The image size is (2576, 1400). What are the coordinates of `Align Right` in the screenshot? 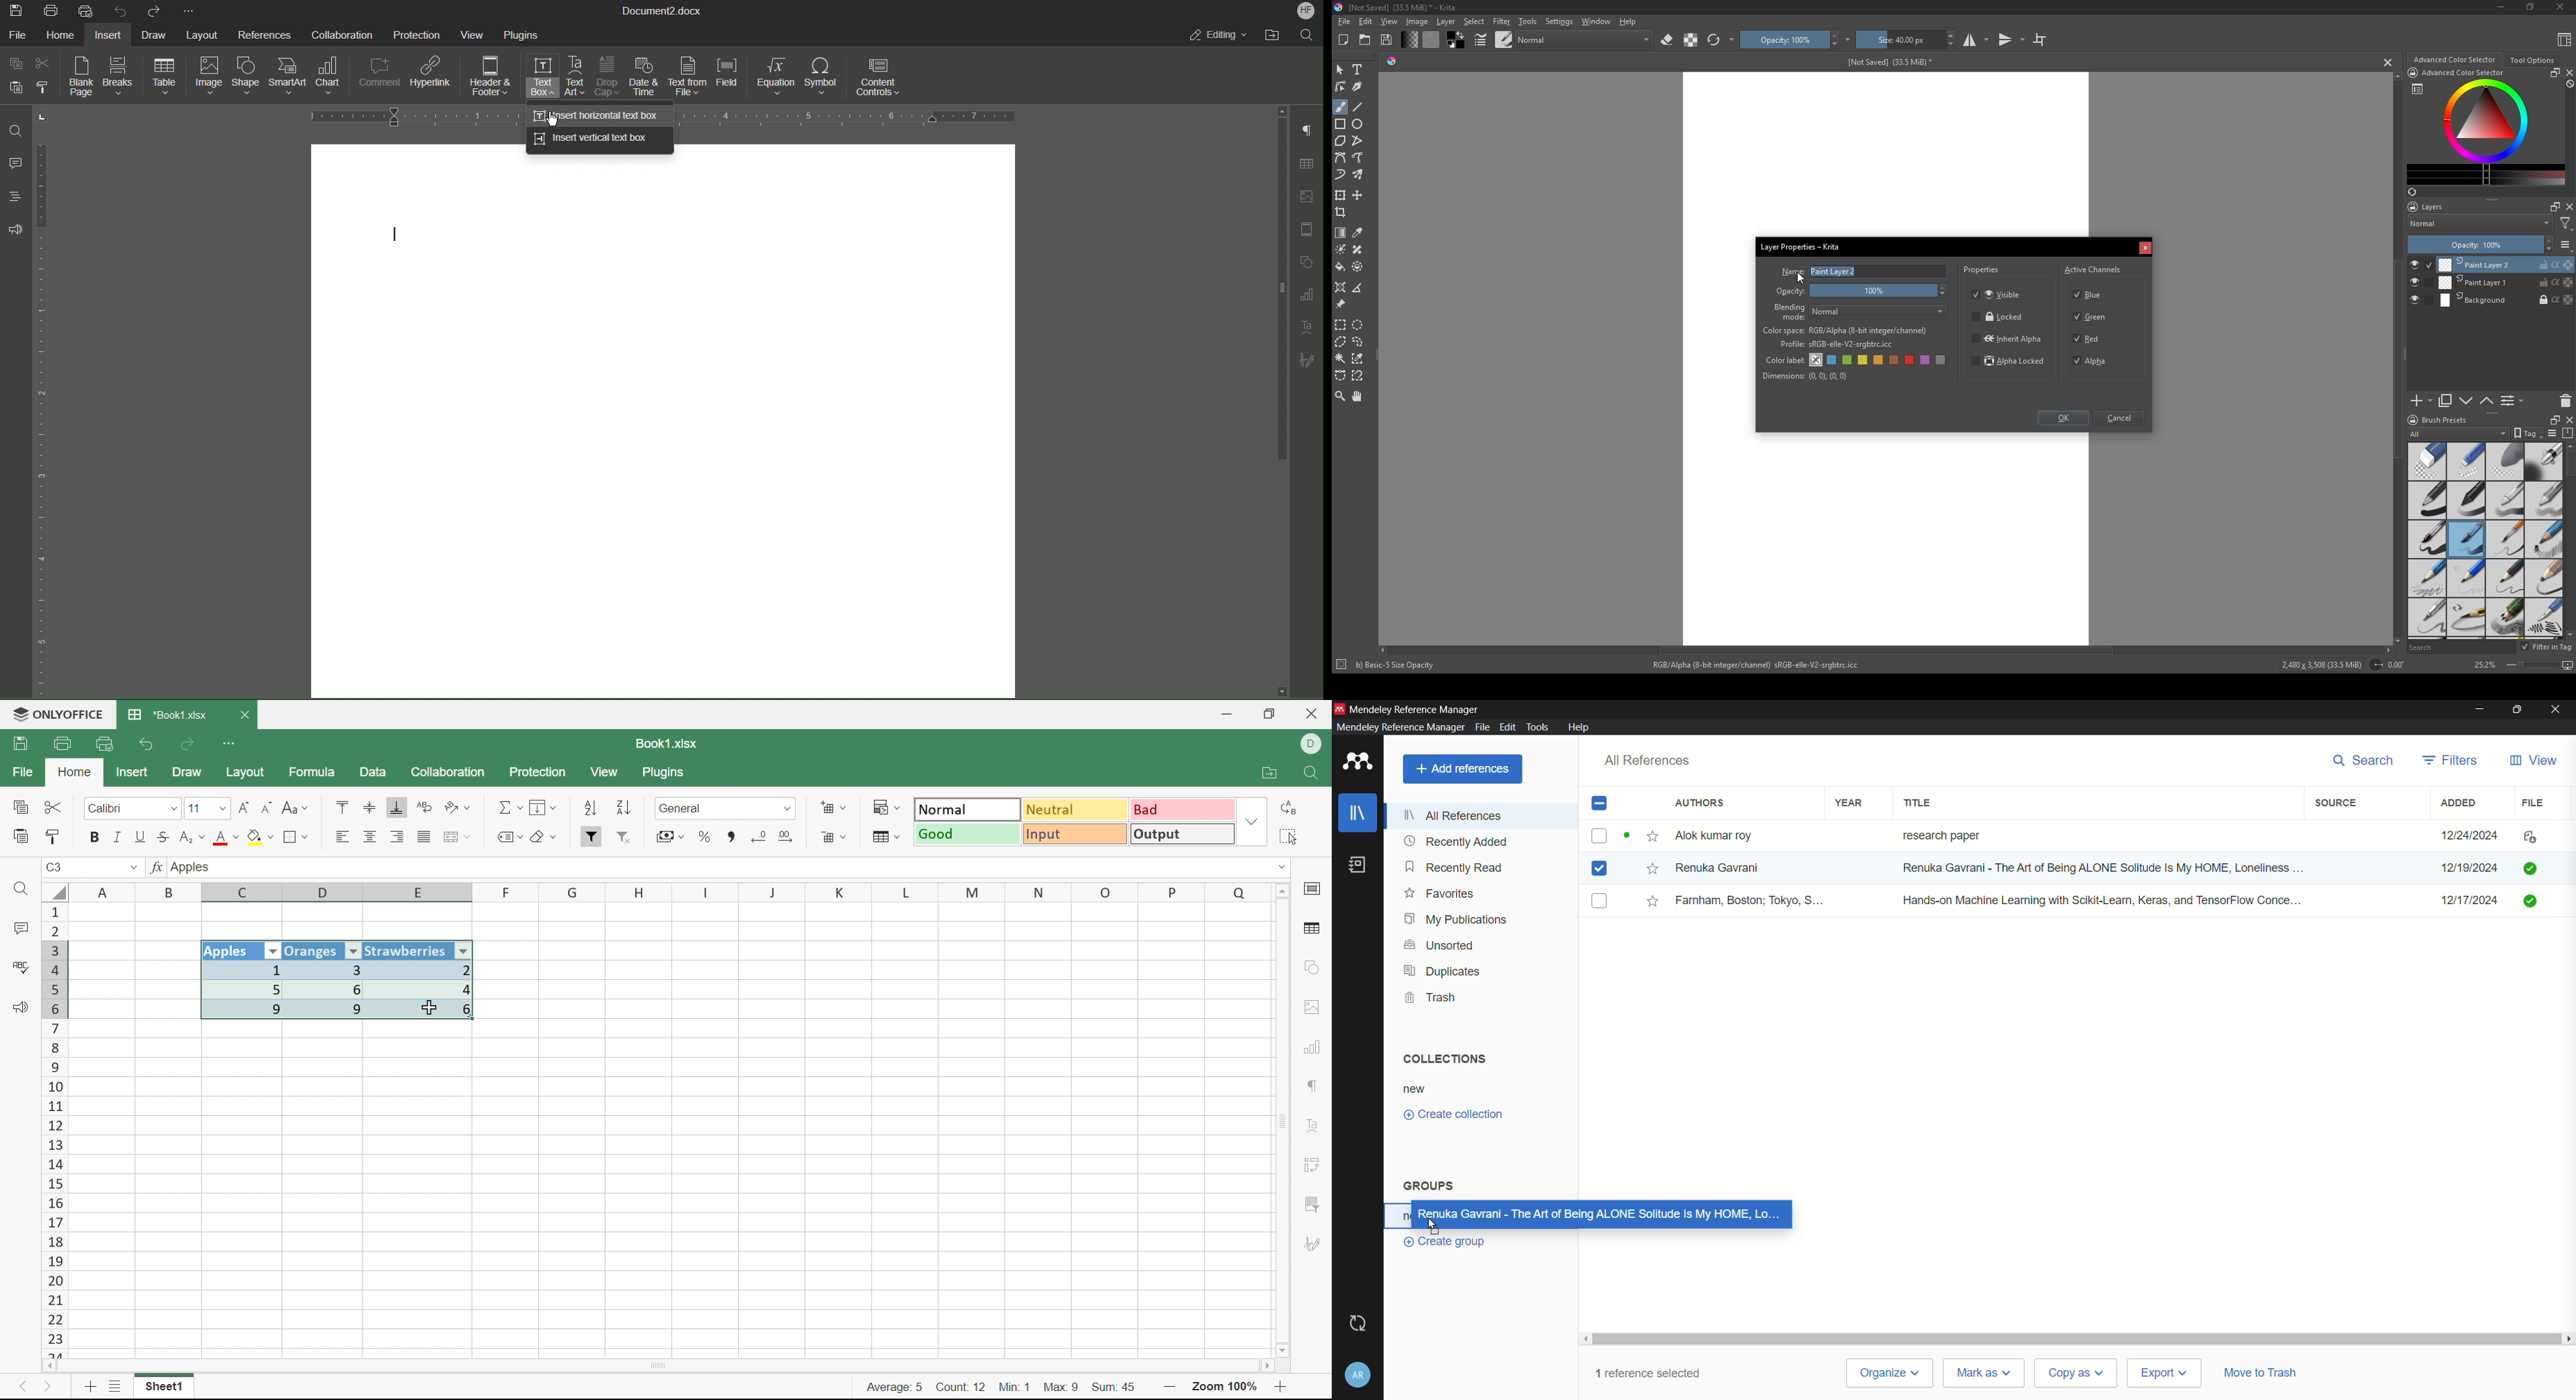 It's located at (399, 837).